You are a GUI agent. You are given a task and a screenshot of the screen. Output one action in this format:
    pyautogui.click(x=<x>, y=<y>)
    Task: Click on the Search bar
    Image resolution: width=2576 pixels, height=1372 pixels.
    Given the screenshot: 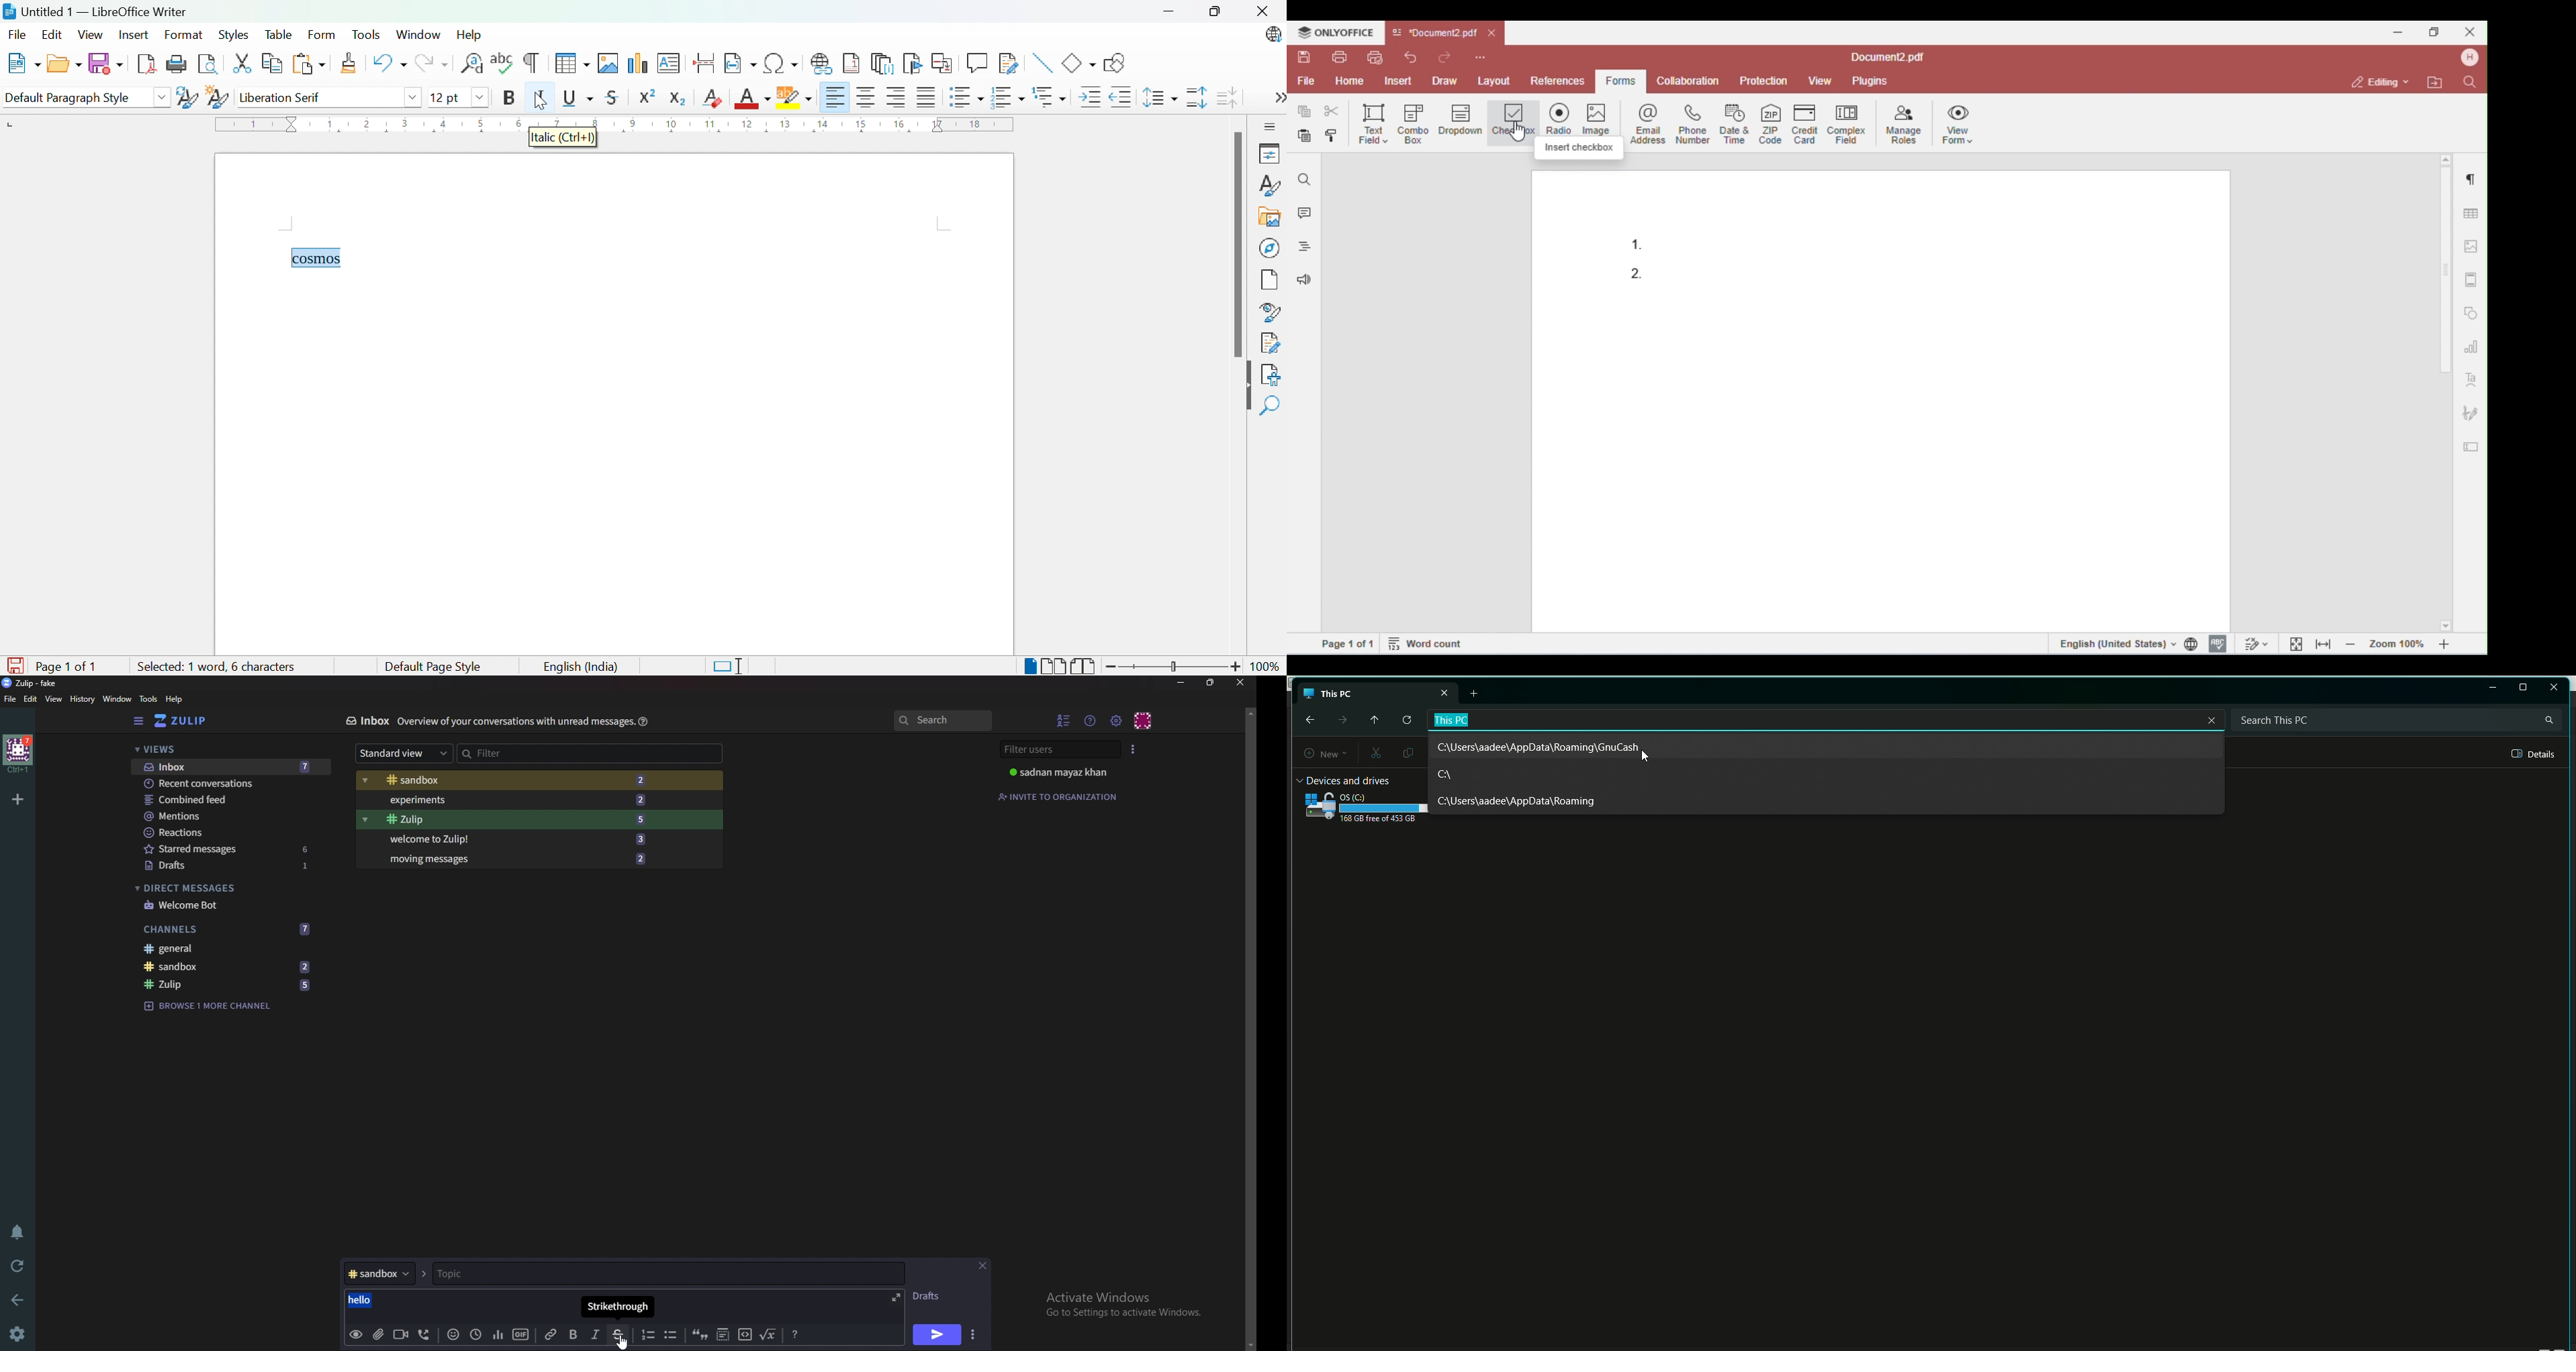 What is the action you would take?
    pyautogui.click(x=2395, y=719)
    